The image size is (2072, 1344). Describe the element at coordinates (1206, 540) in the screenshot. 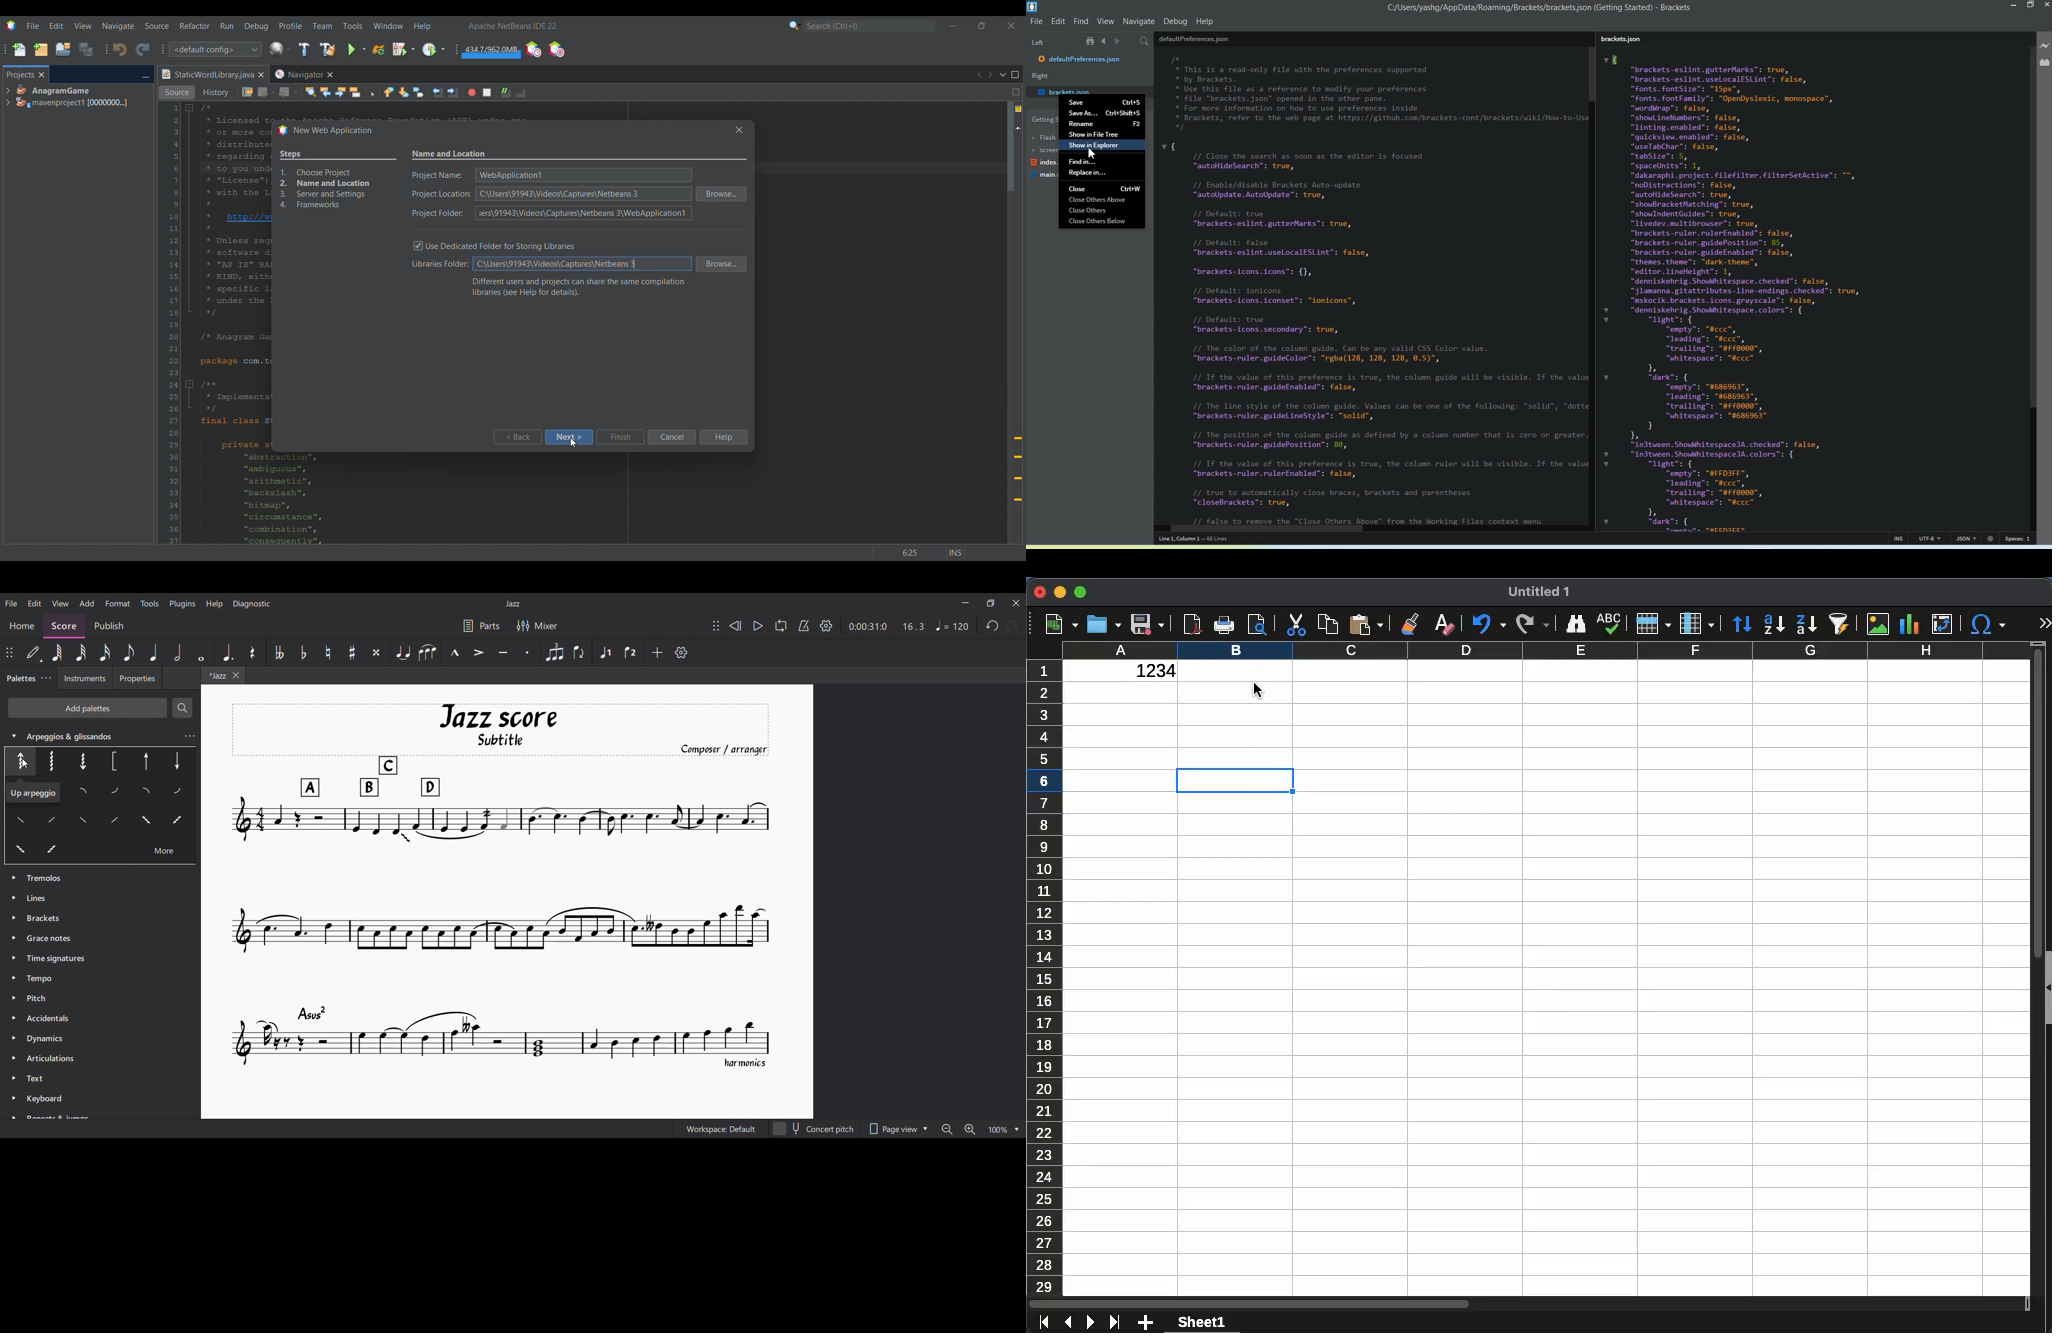

I see `line 1, column 1 - 66 lines` at that location.